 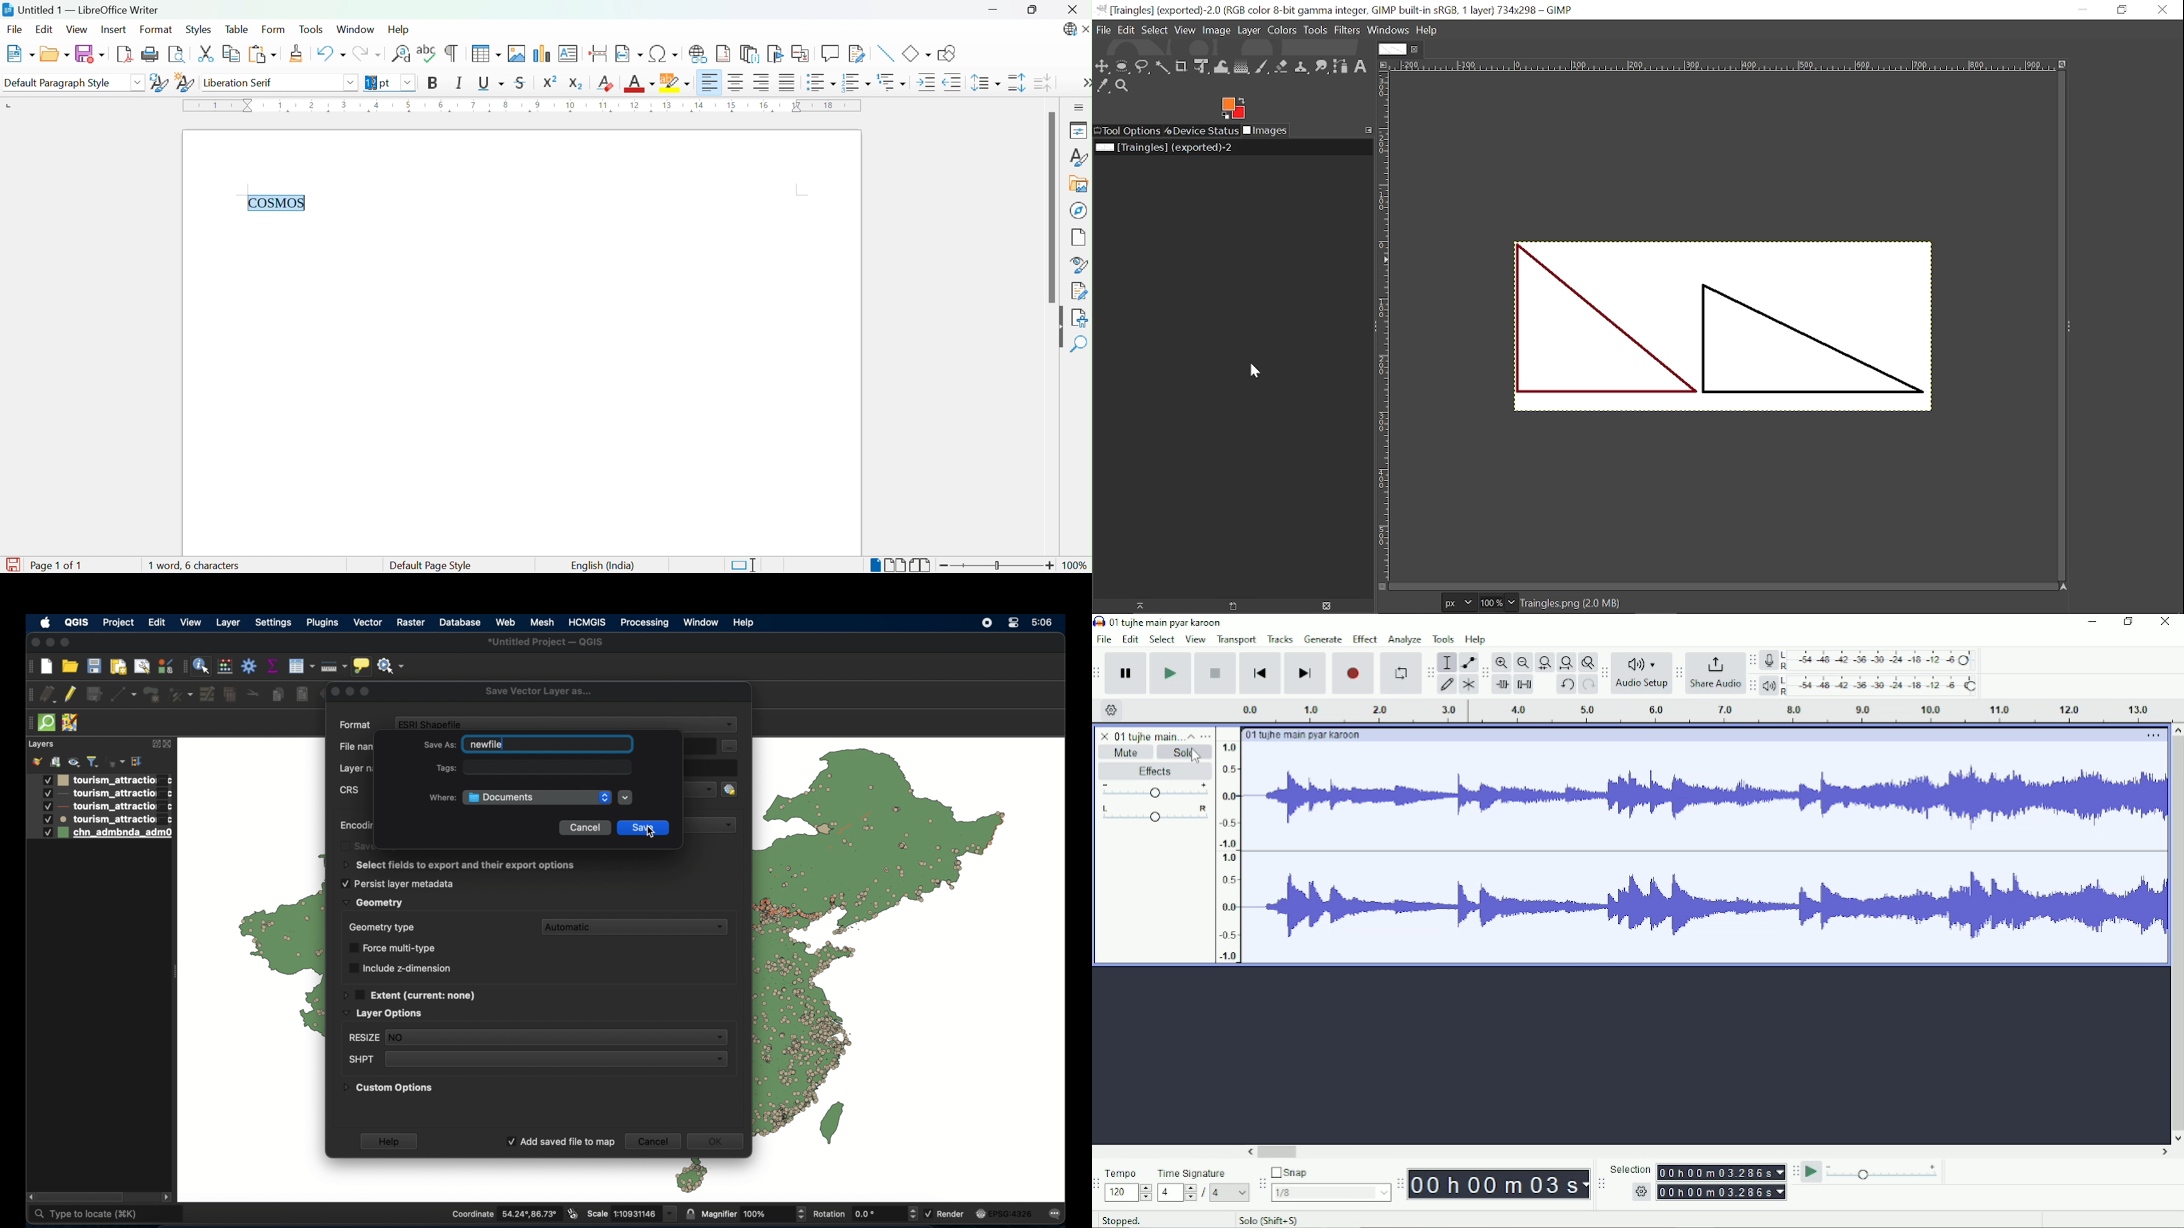 I want to click on Record meter, so click(x=1870, y=661).